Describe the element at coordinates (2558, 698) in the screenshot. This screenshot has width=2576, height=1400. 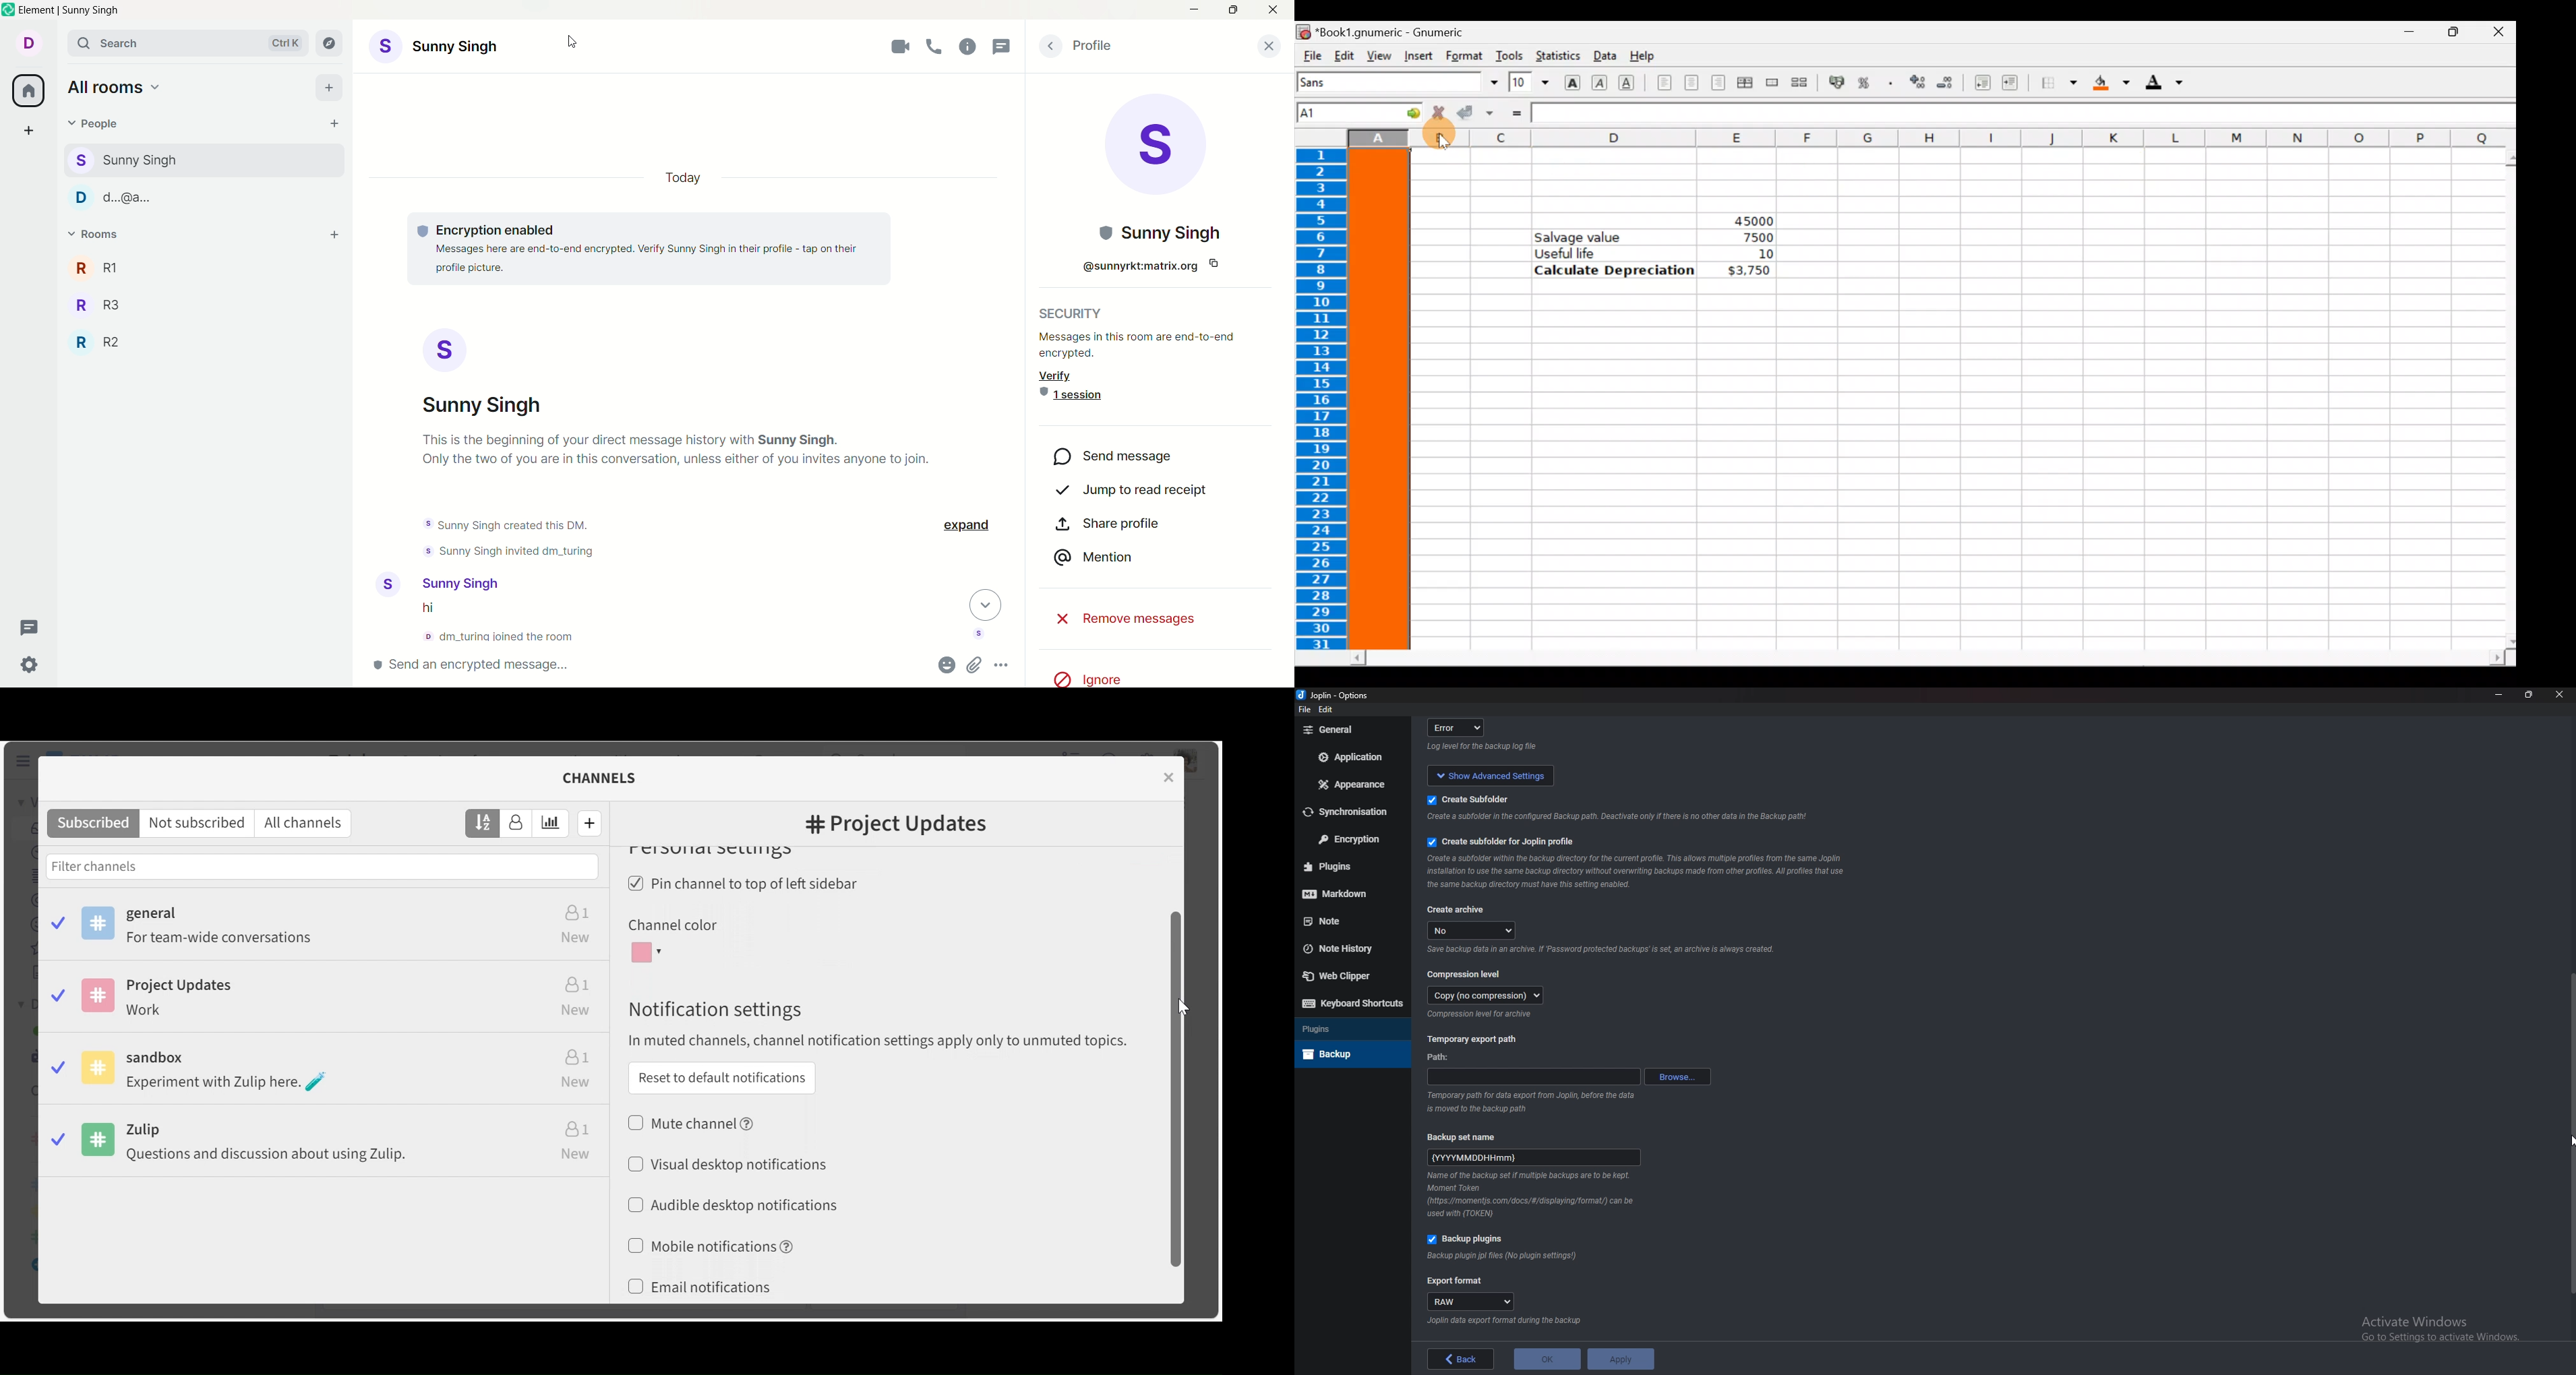
I see `close` at that location.